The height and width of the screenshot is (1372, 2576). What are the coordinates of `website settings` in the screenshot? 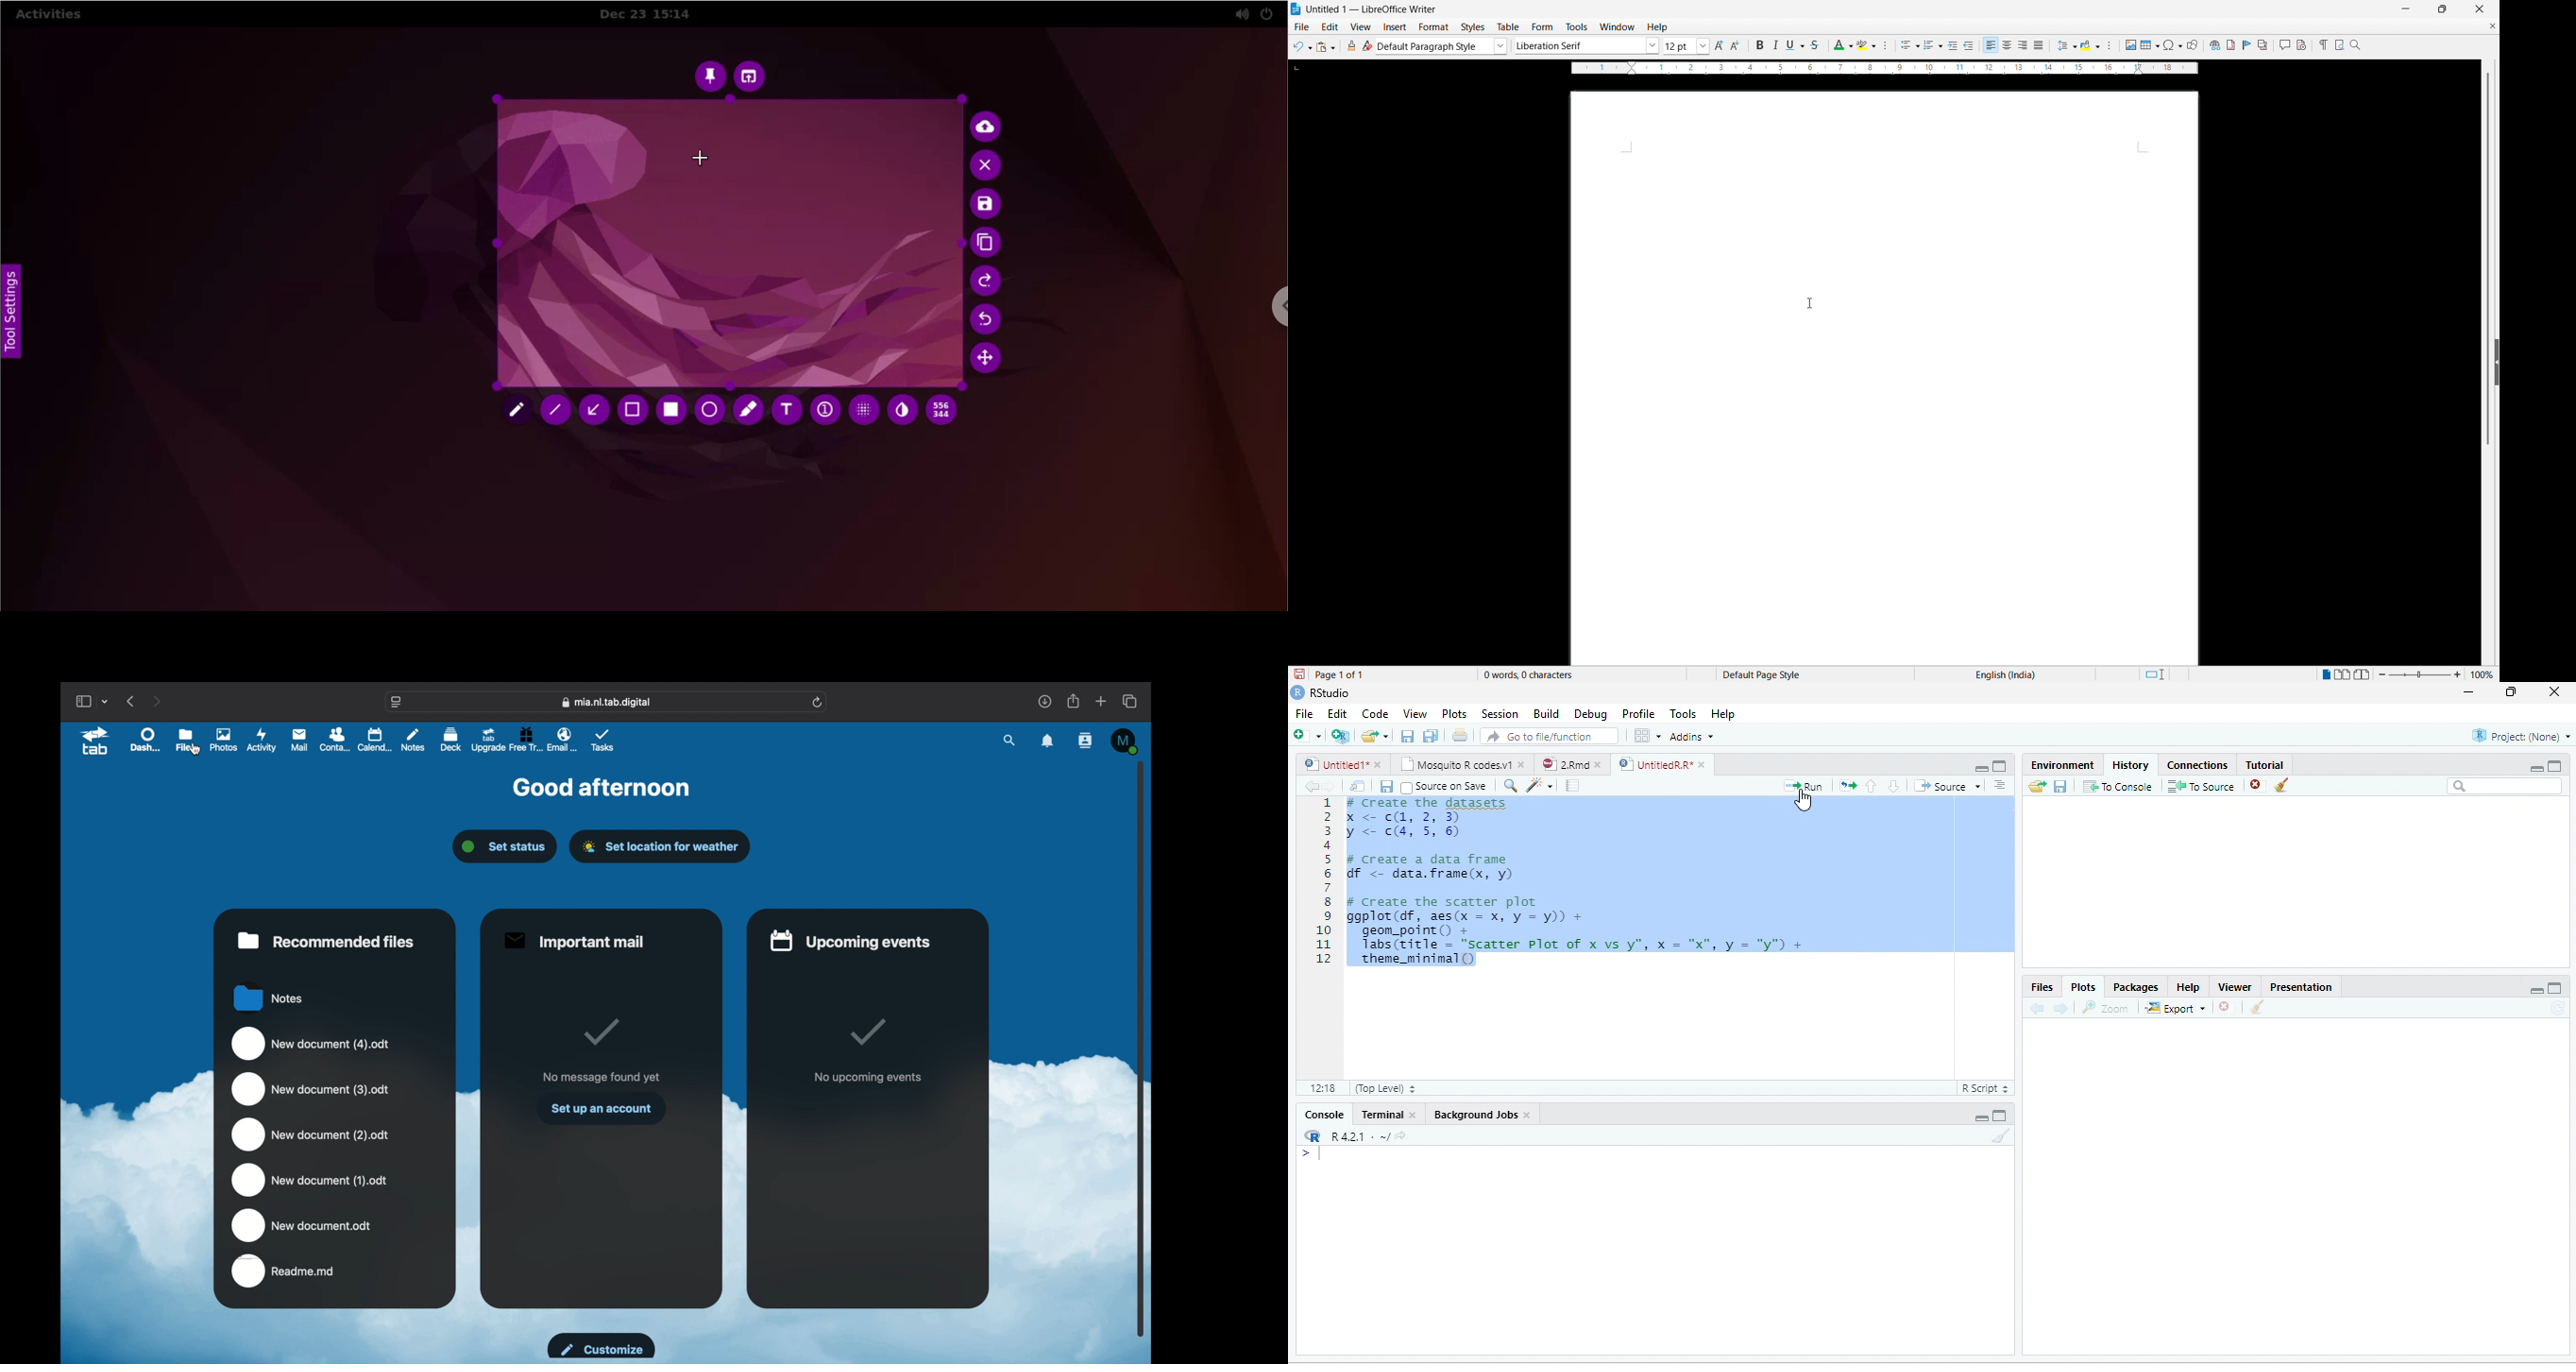 It's located at (397, 701).